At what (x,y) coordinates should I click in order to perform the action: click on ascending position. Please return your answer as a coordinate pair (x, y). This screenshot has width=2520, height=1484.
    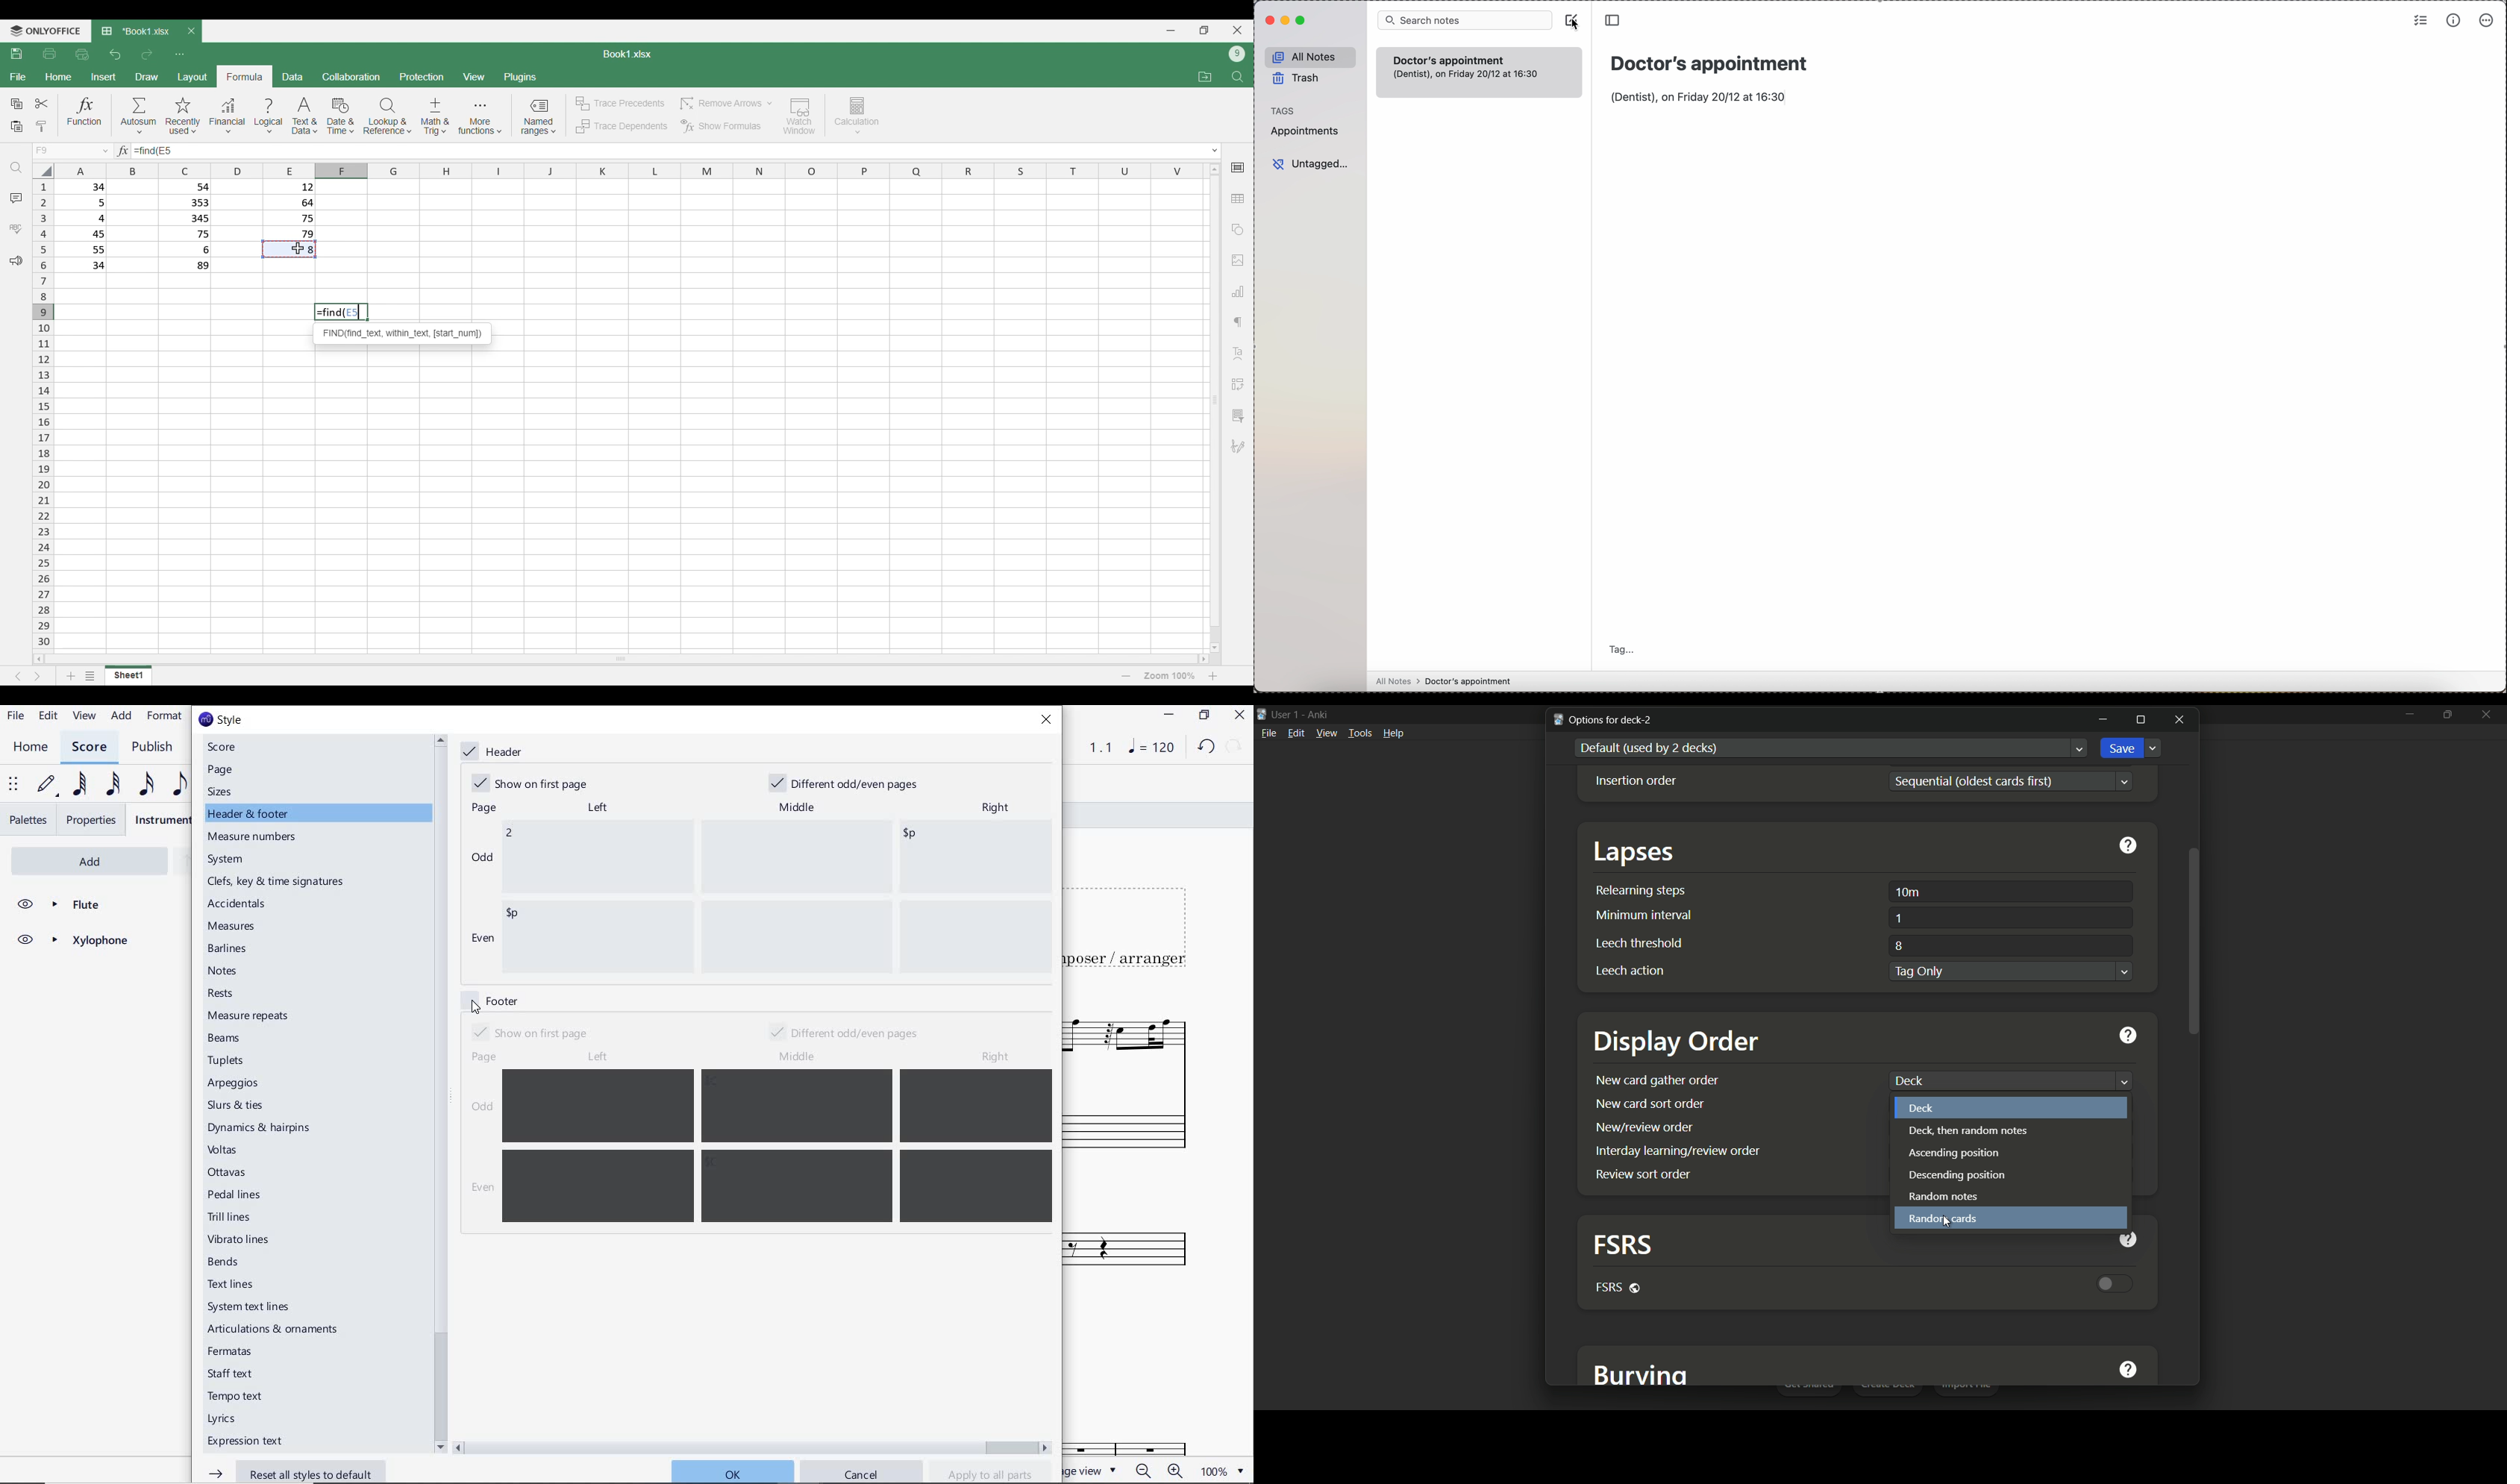
    Looking at the image, I should click on (1953, 1153).